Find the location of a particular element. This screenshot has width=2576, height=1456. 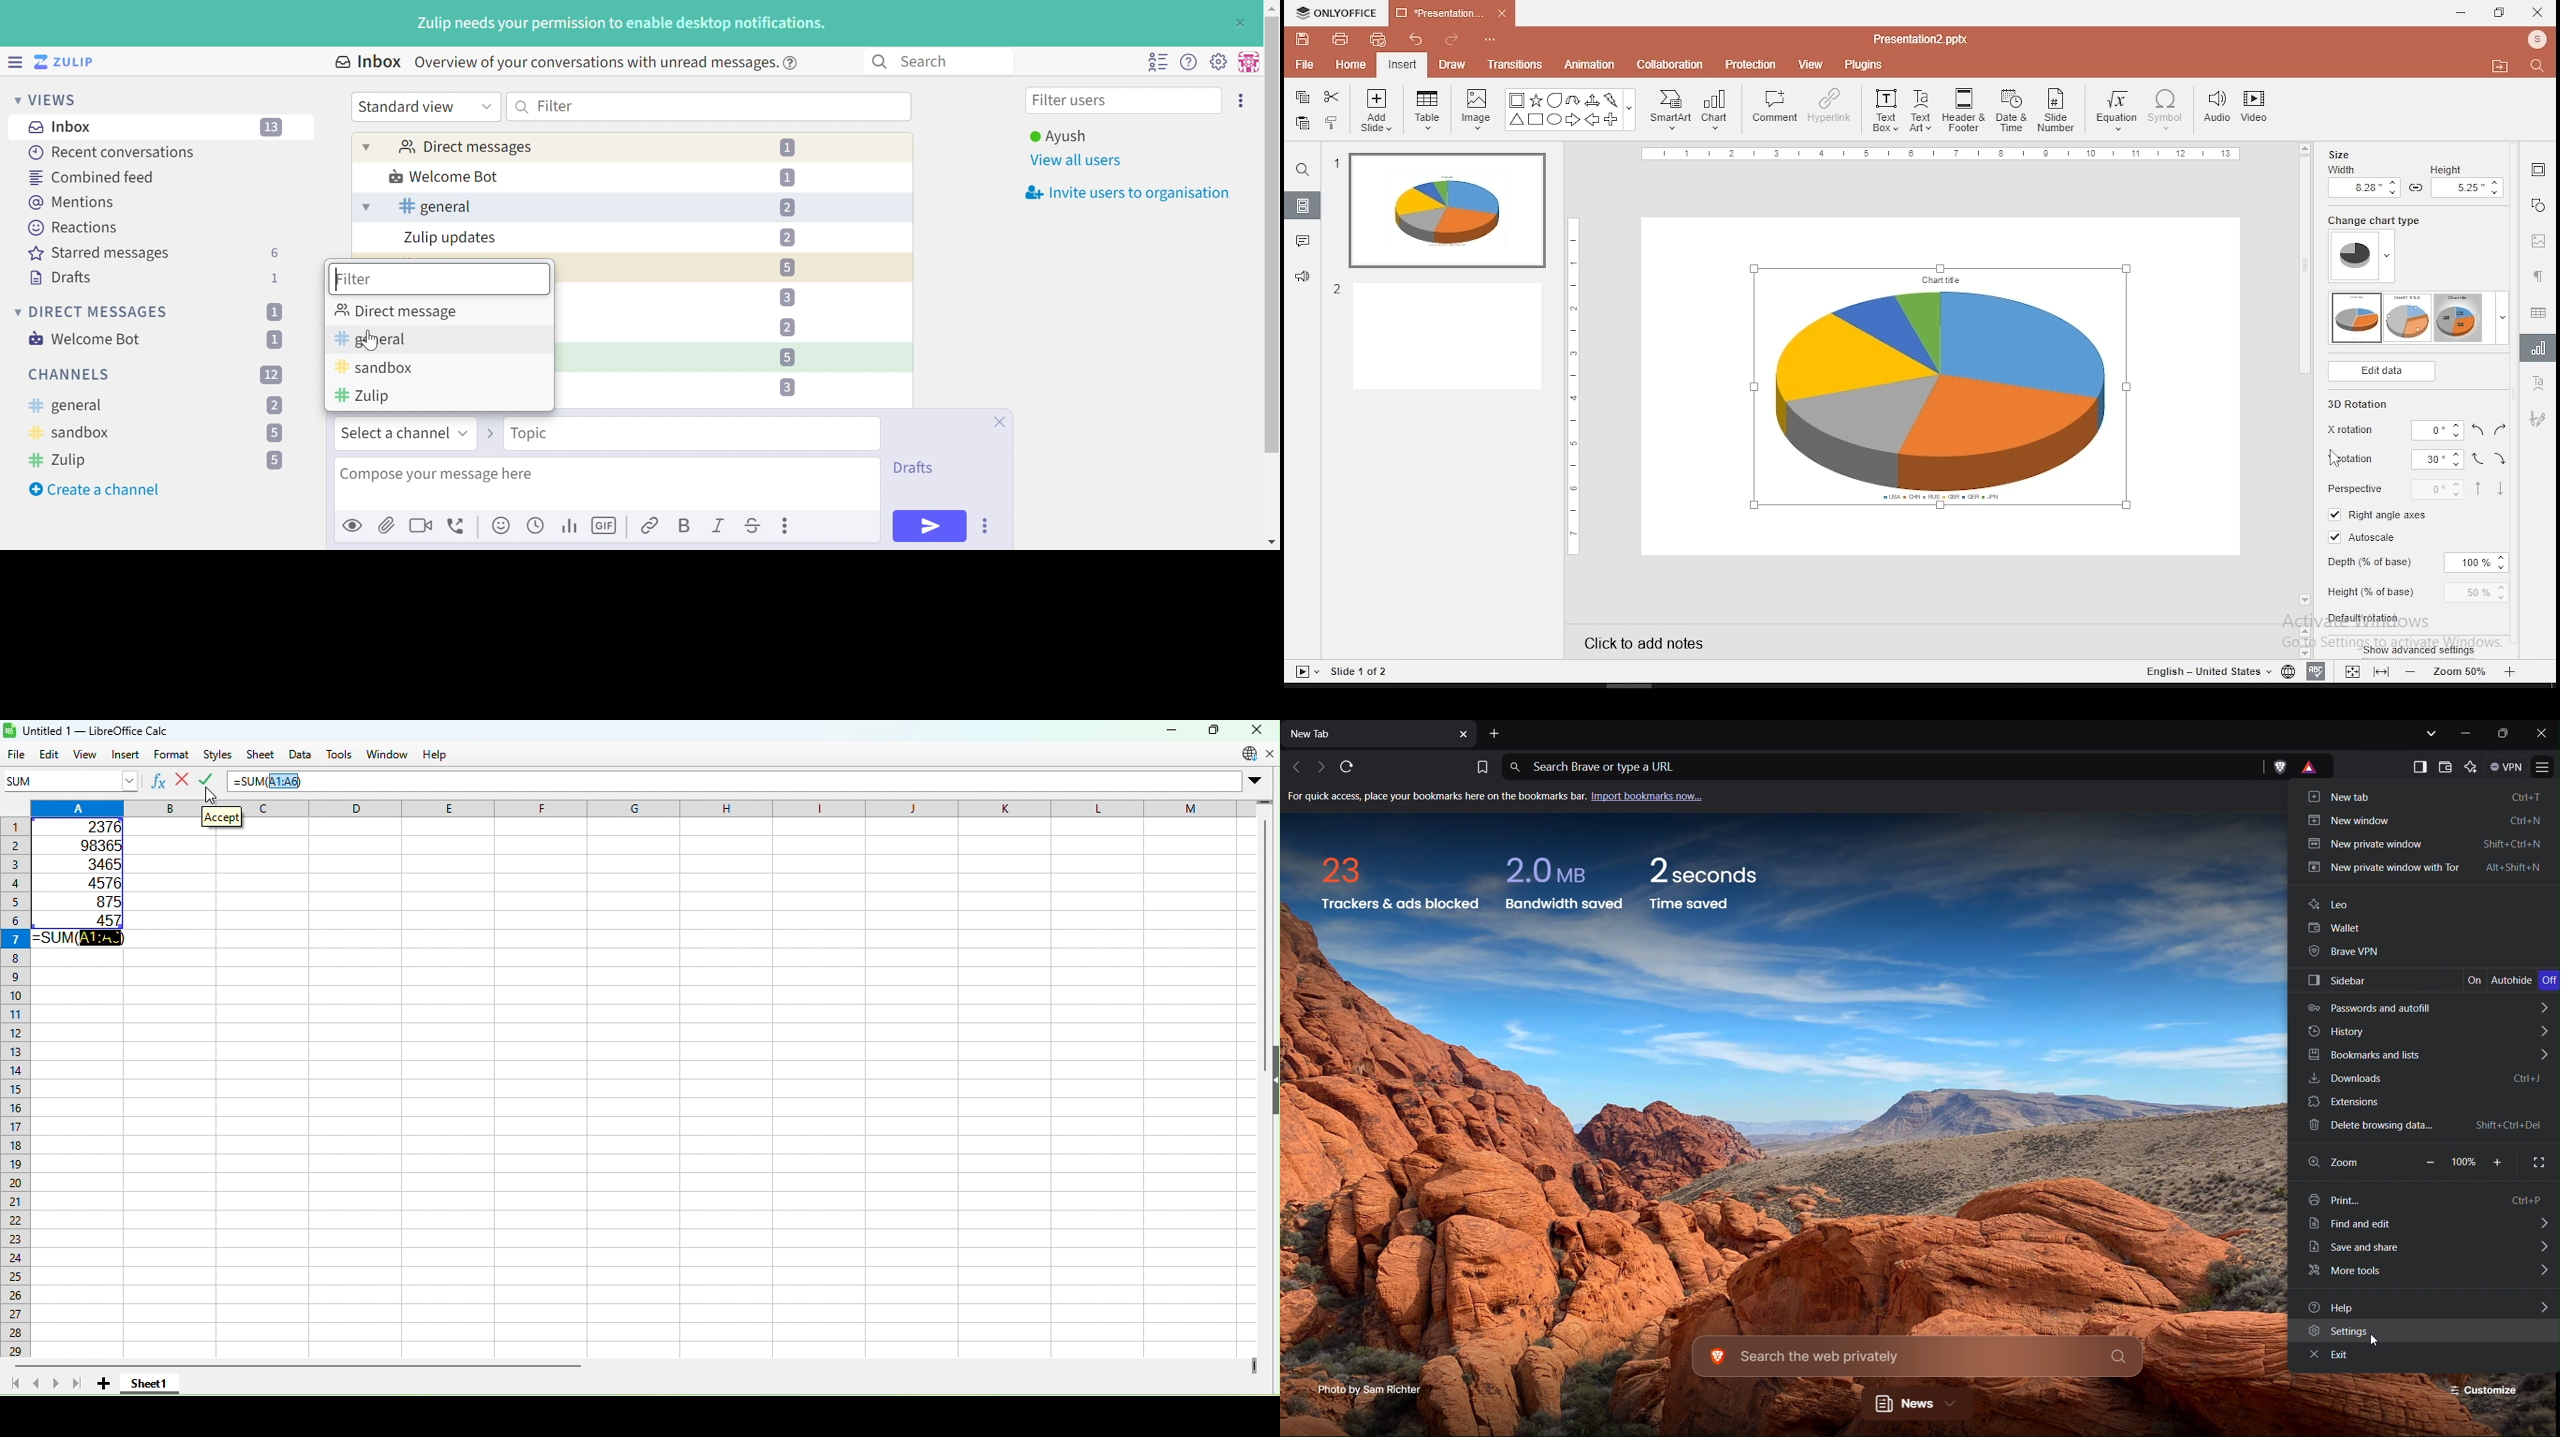

4576 is located at coordinates (94, 880).